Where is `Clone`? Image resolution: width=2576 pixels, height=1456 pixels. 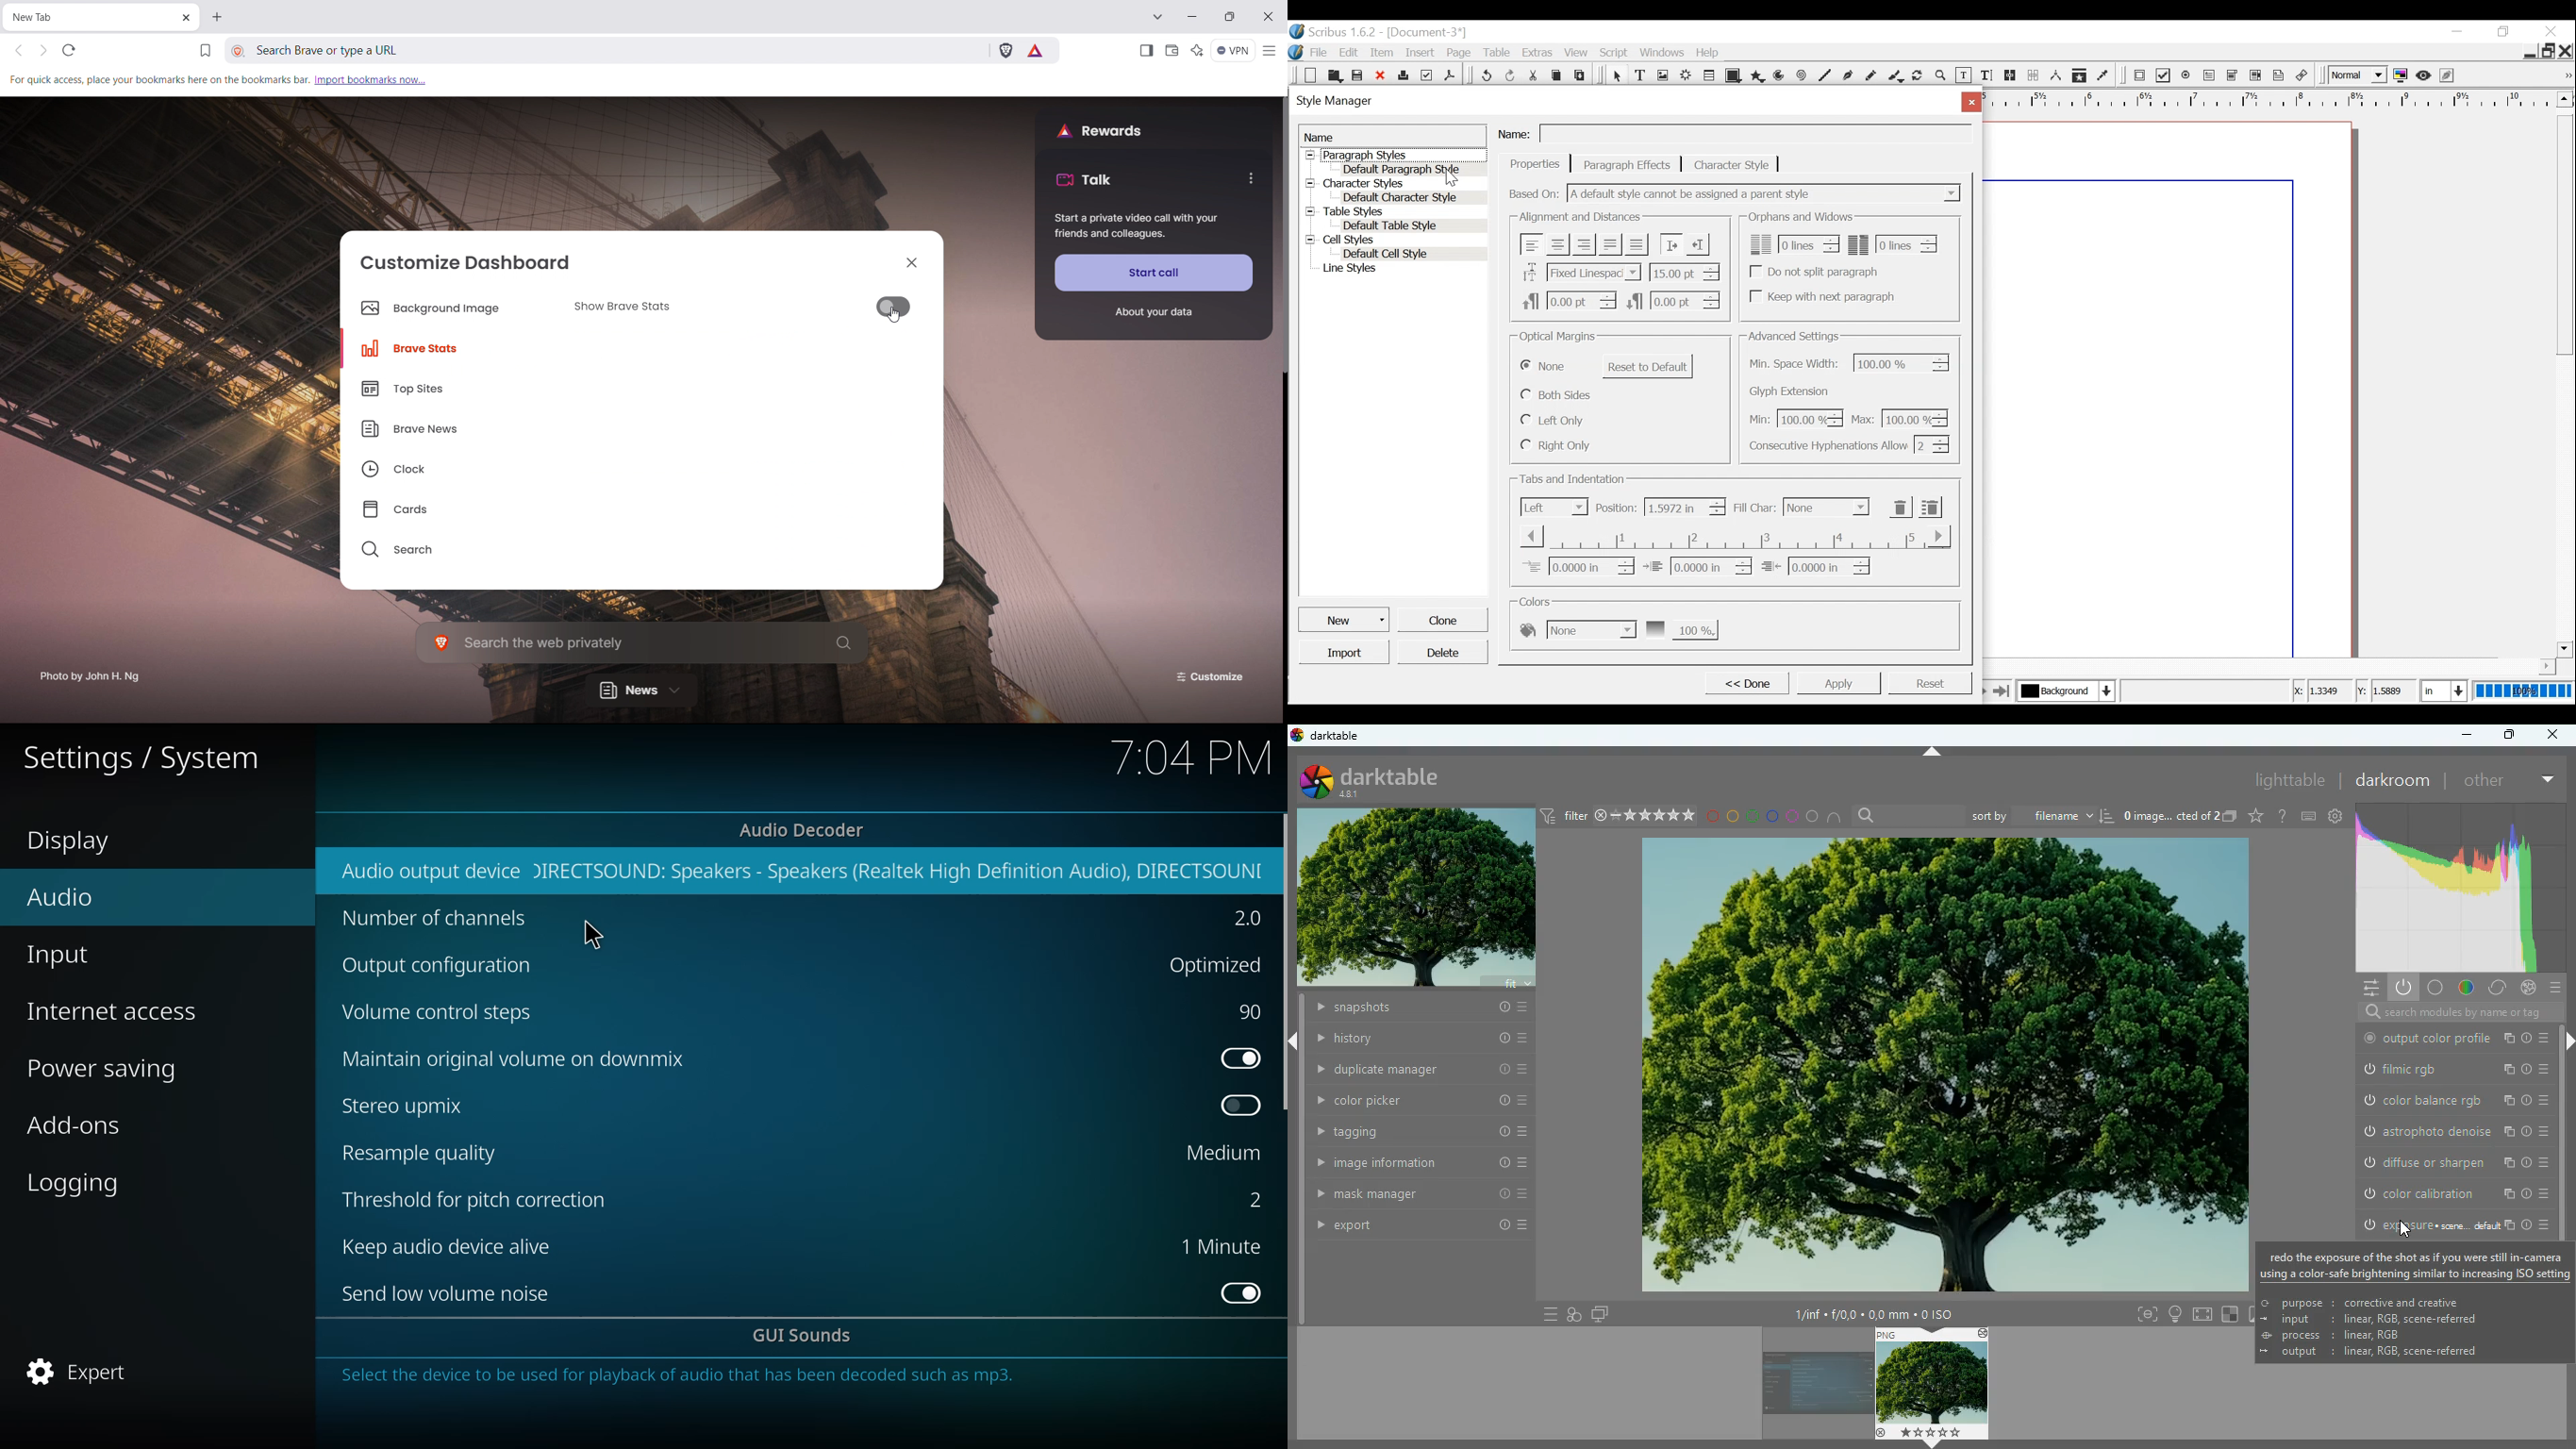
Clone is located at coordinates (1441, 619).